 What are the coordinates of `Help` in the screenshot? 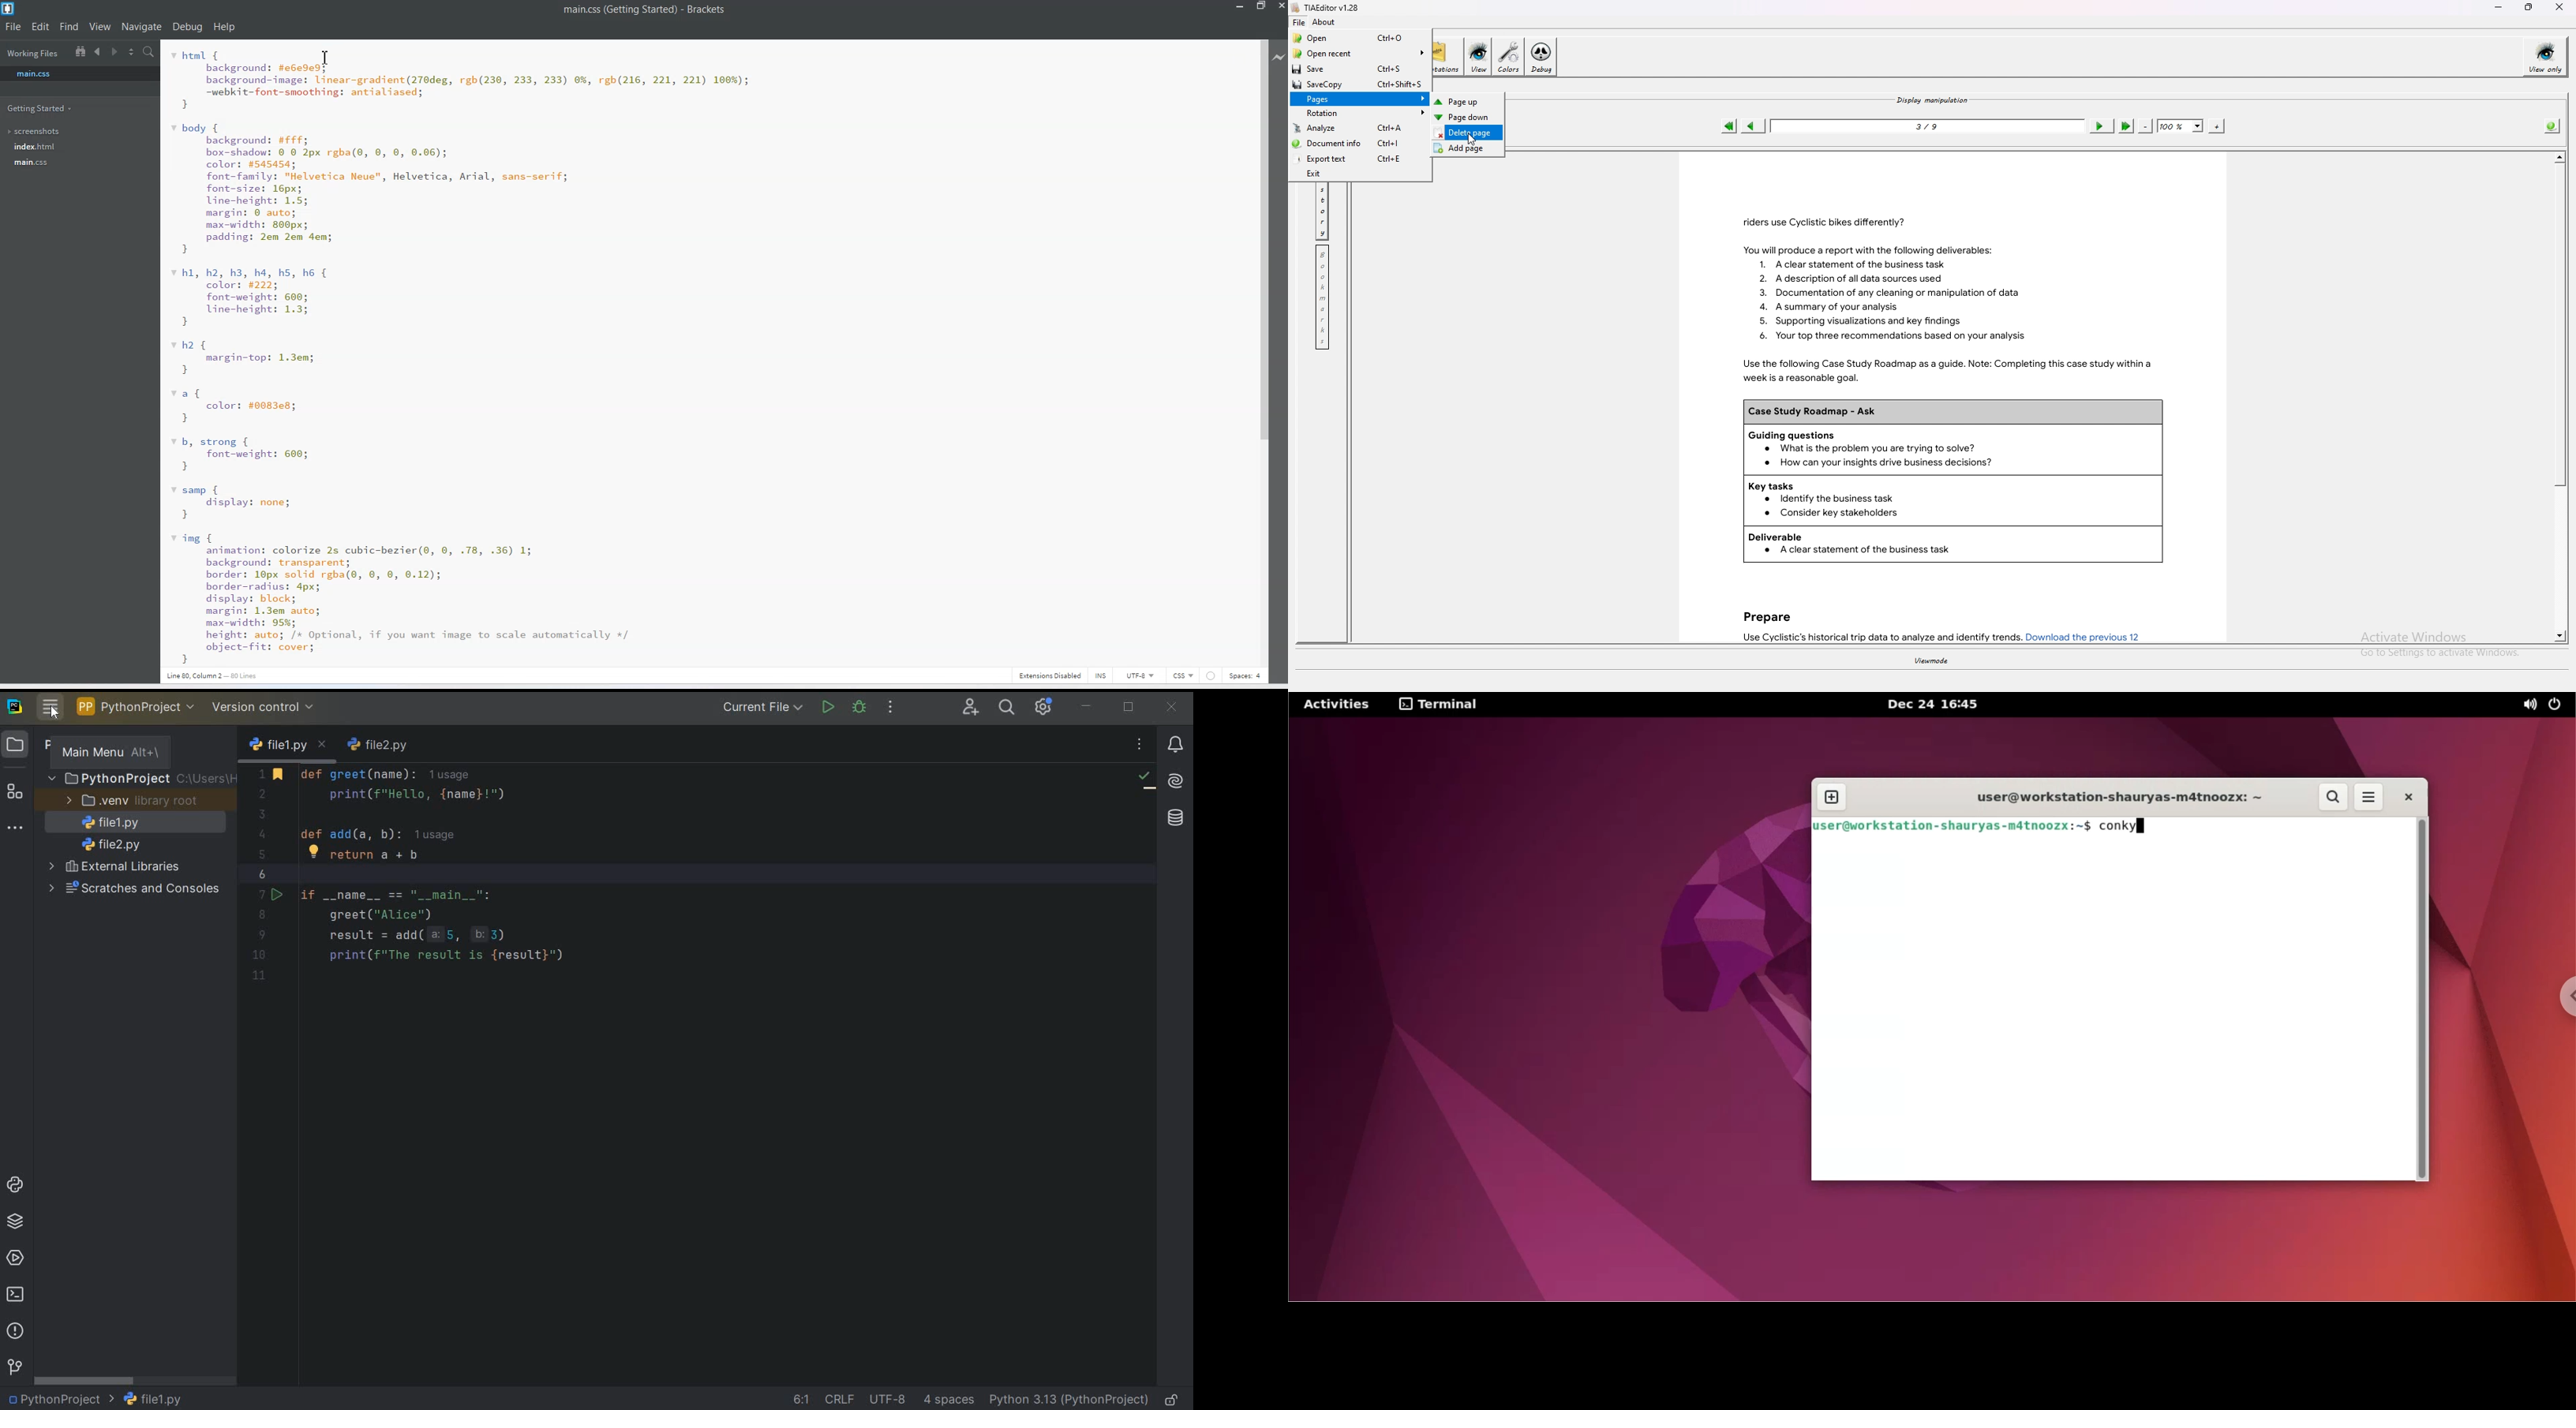 It's located at (224, 27).